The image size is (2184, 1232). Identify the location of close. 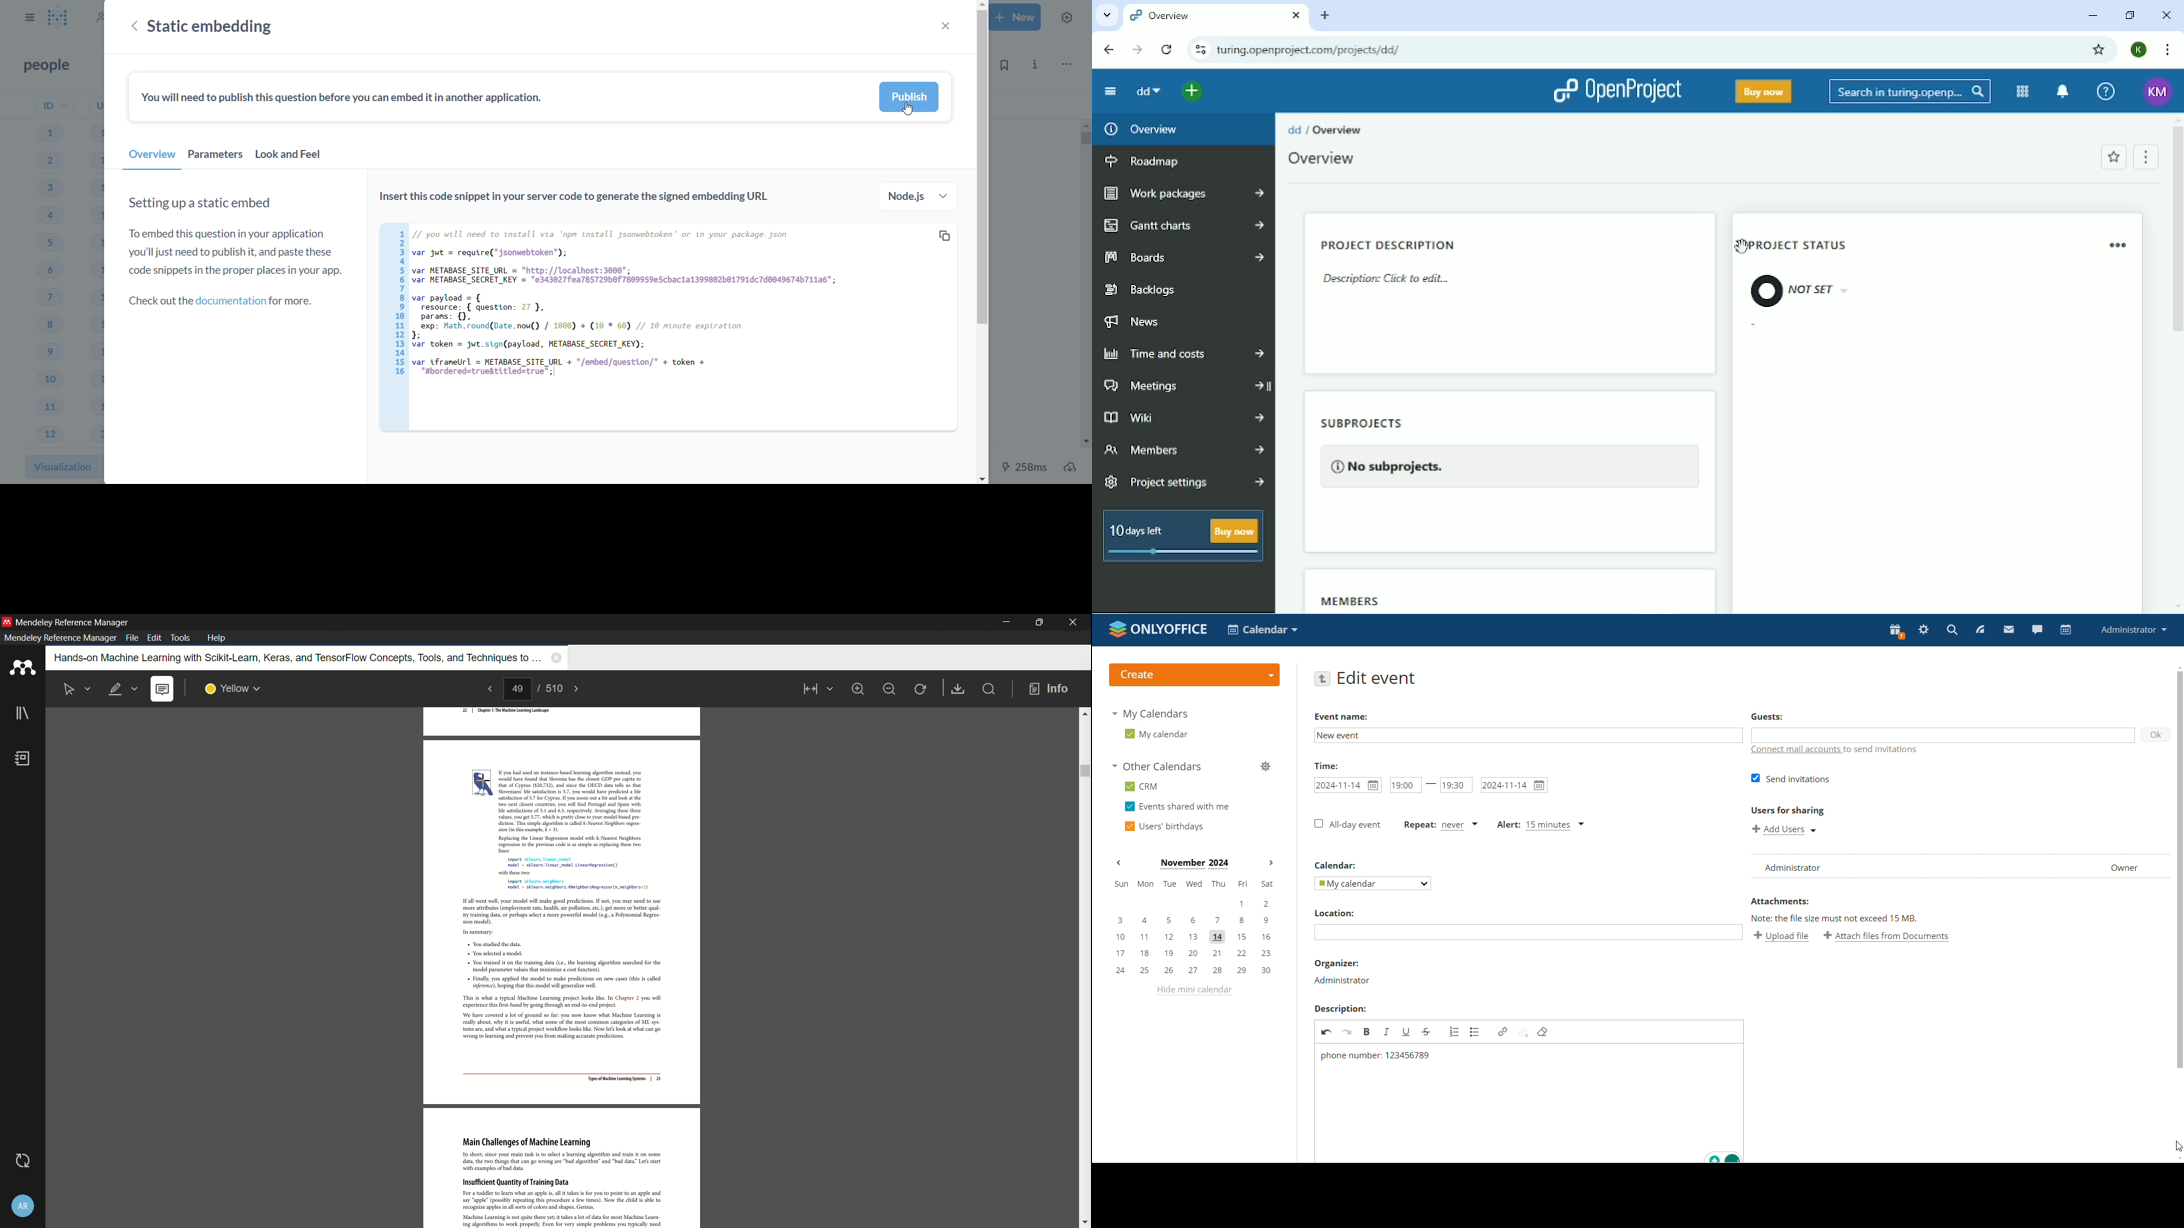
(944, 26).